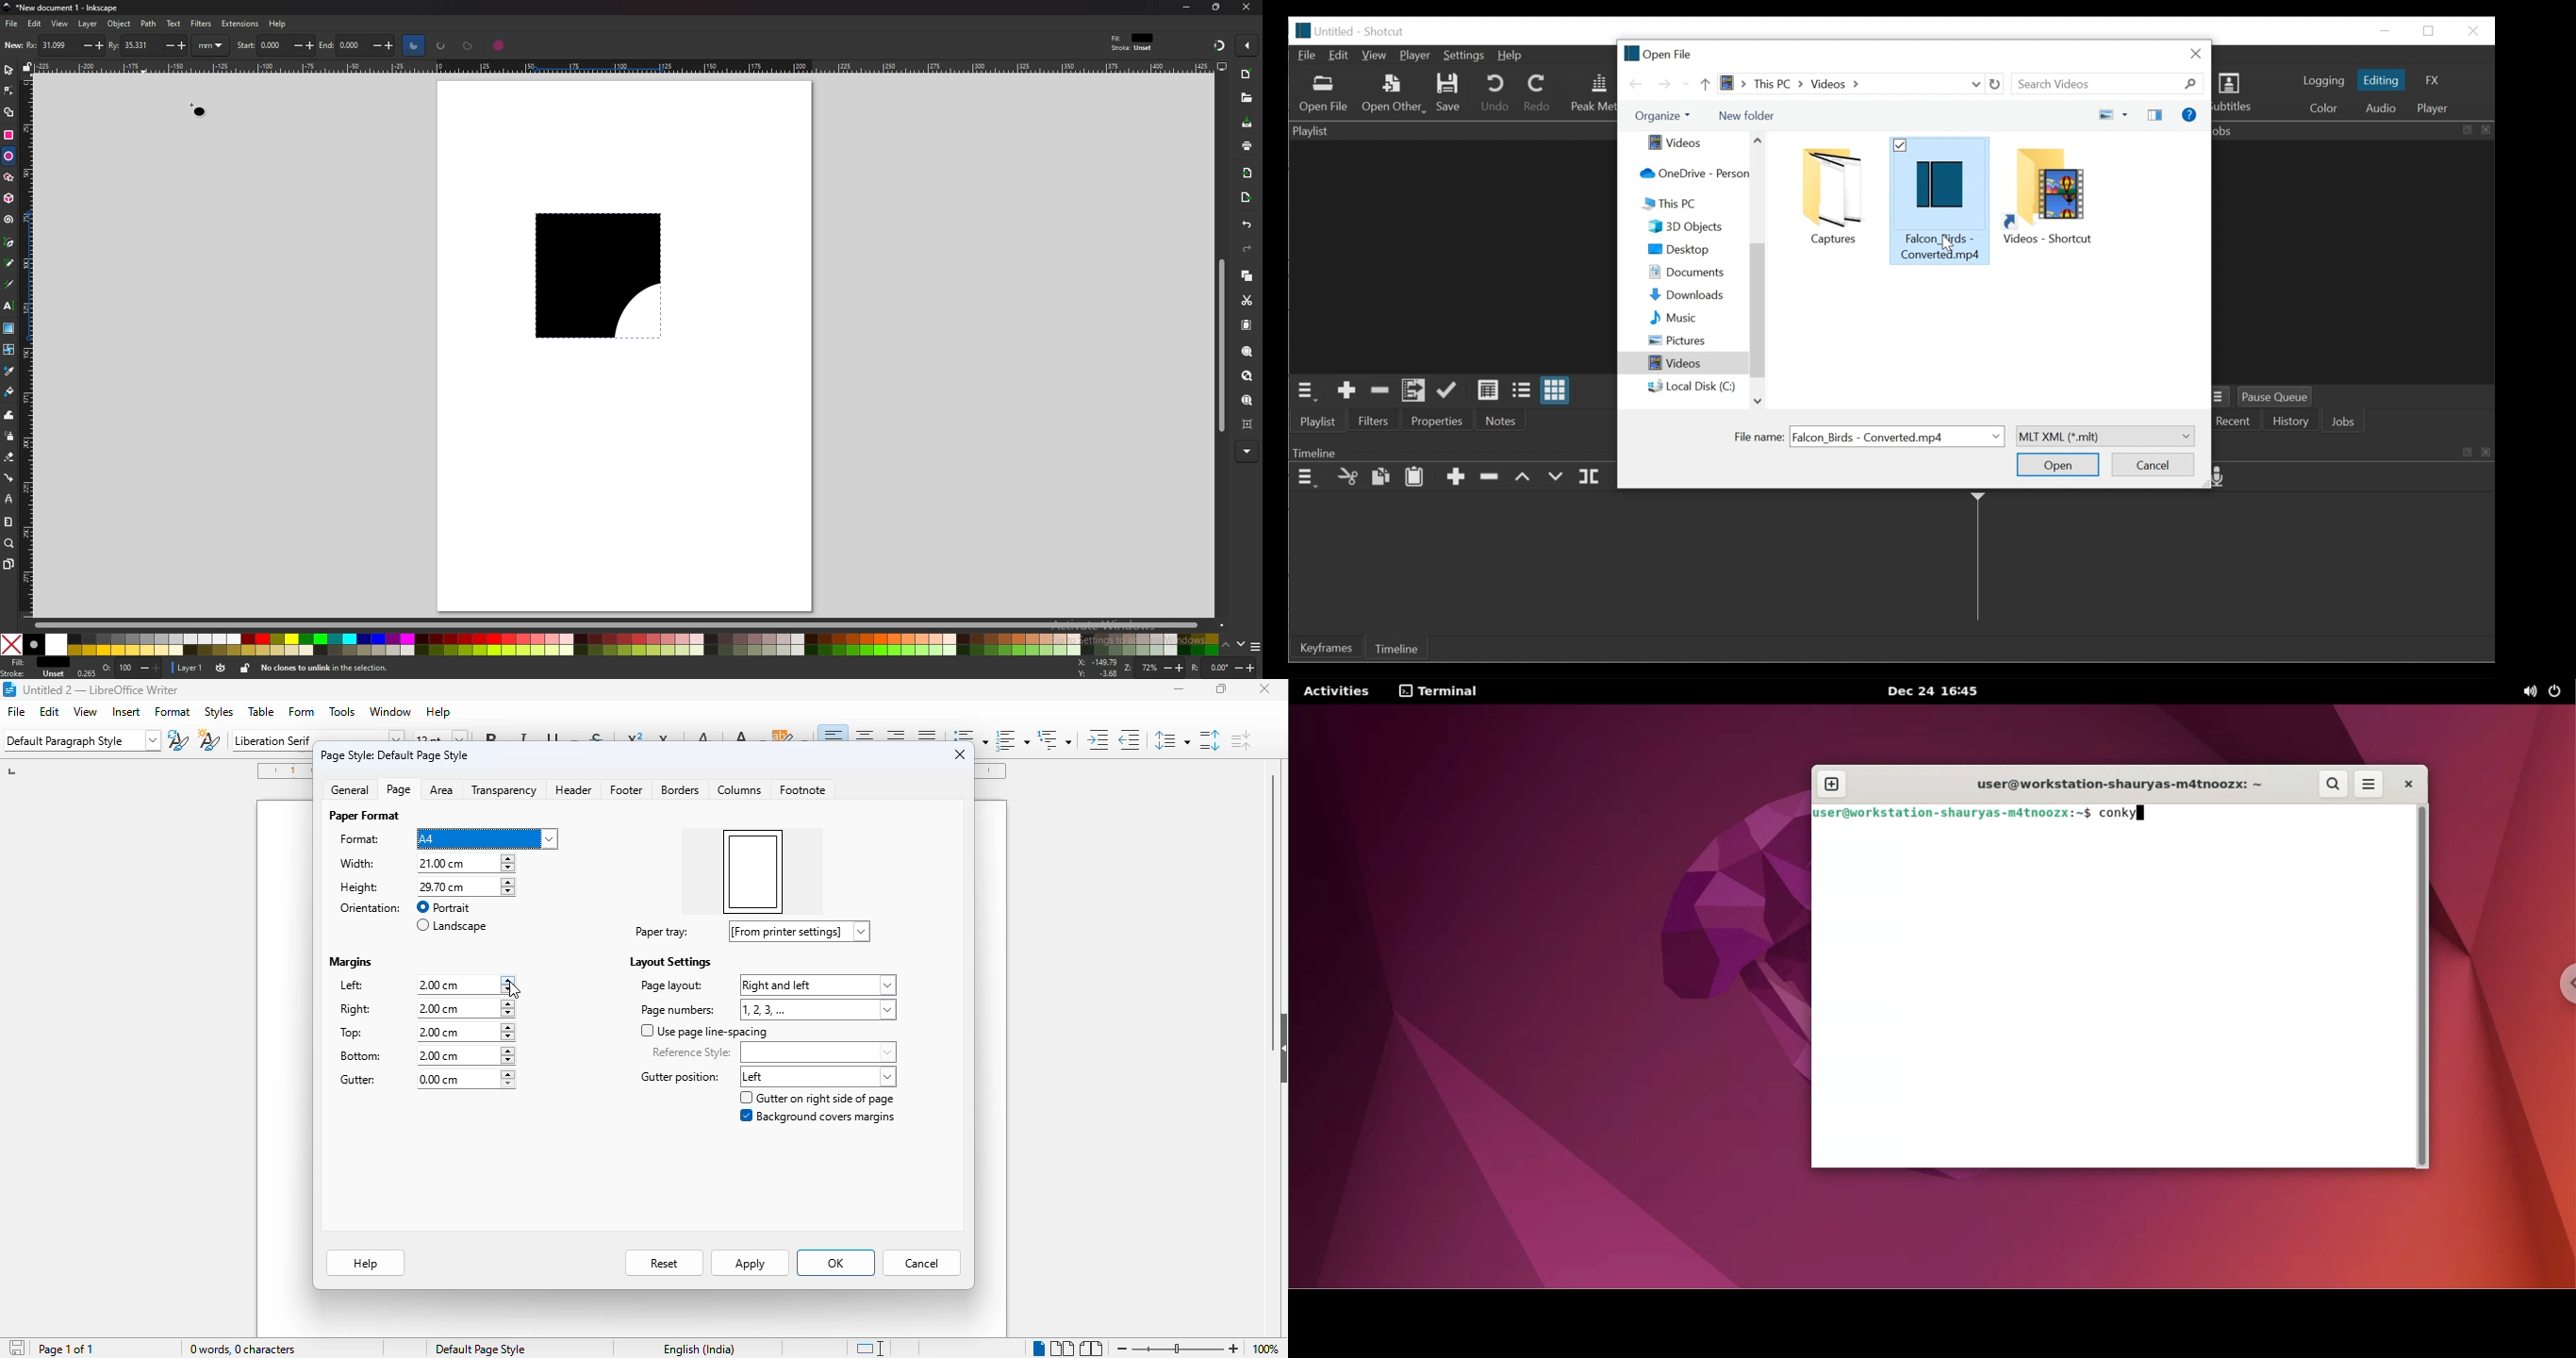 The image size is (2576, 1372). Describe the element at coordinates (1180, 689) in the screenshot. I see `minimize` at that location.